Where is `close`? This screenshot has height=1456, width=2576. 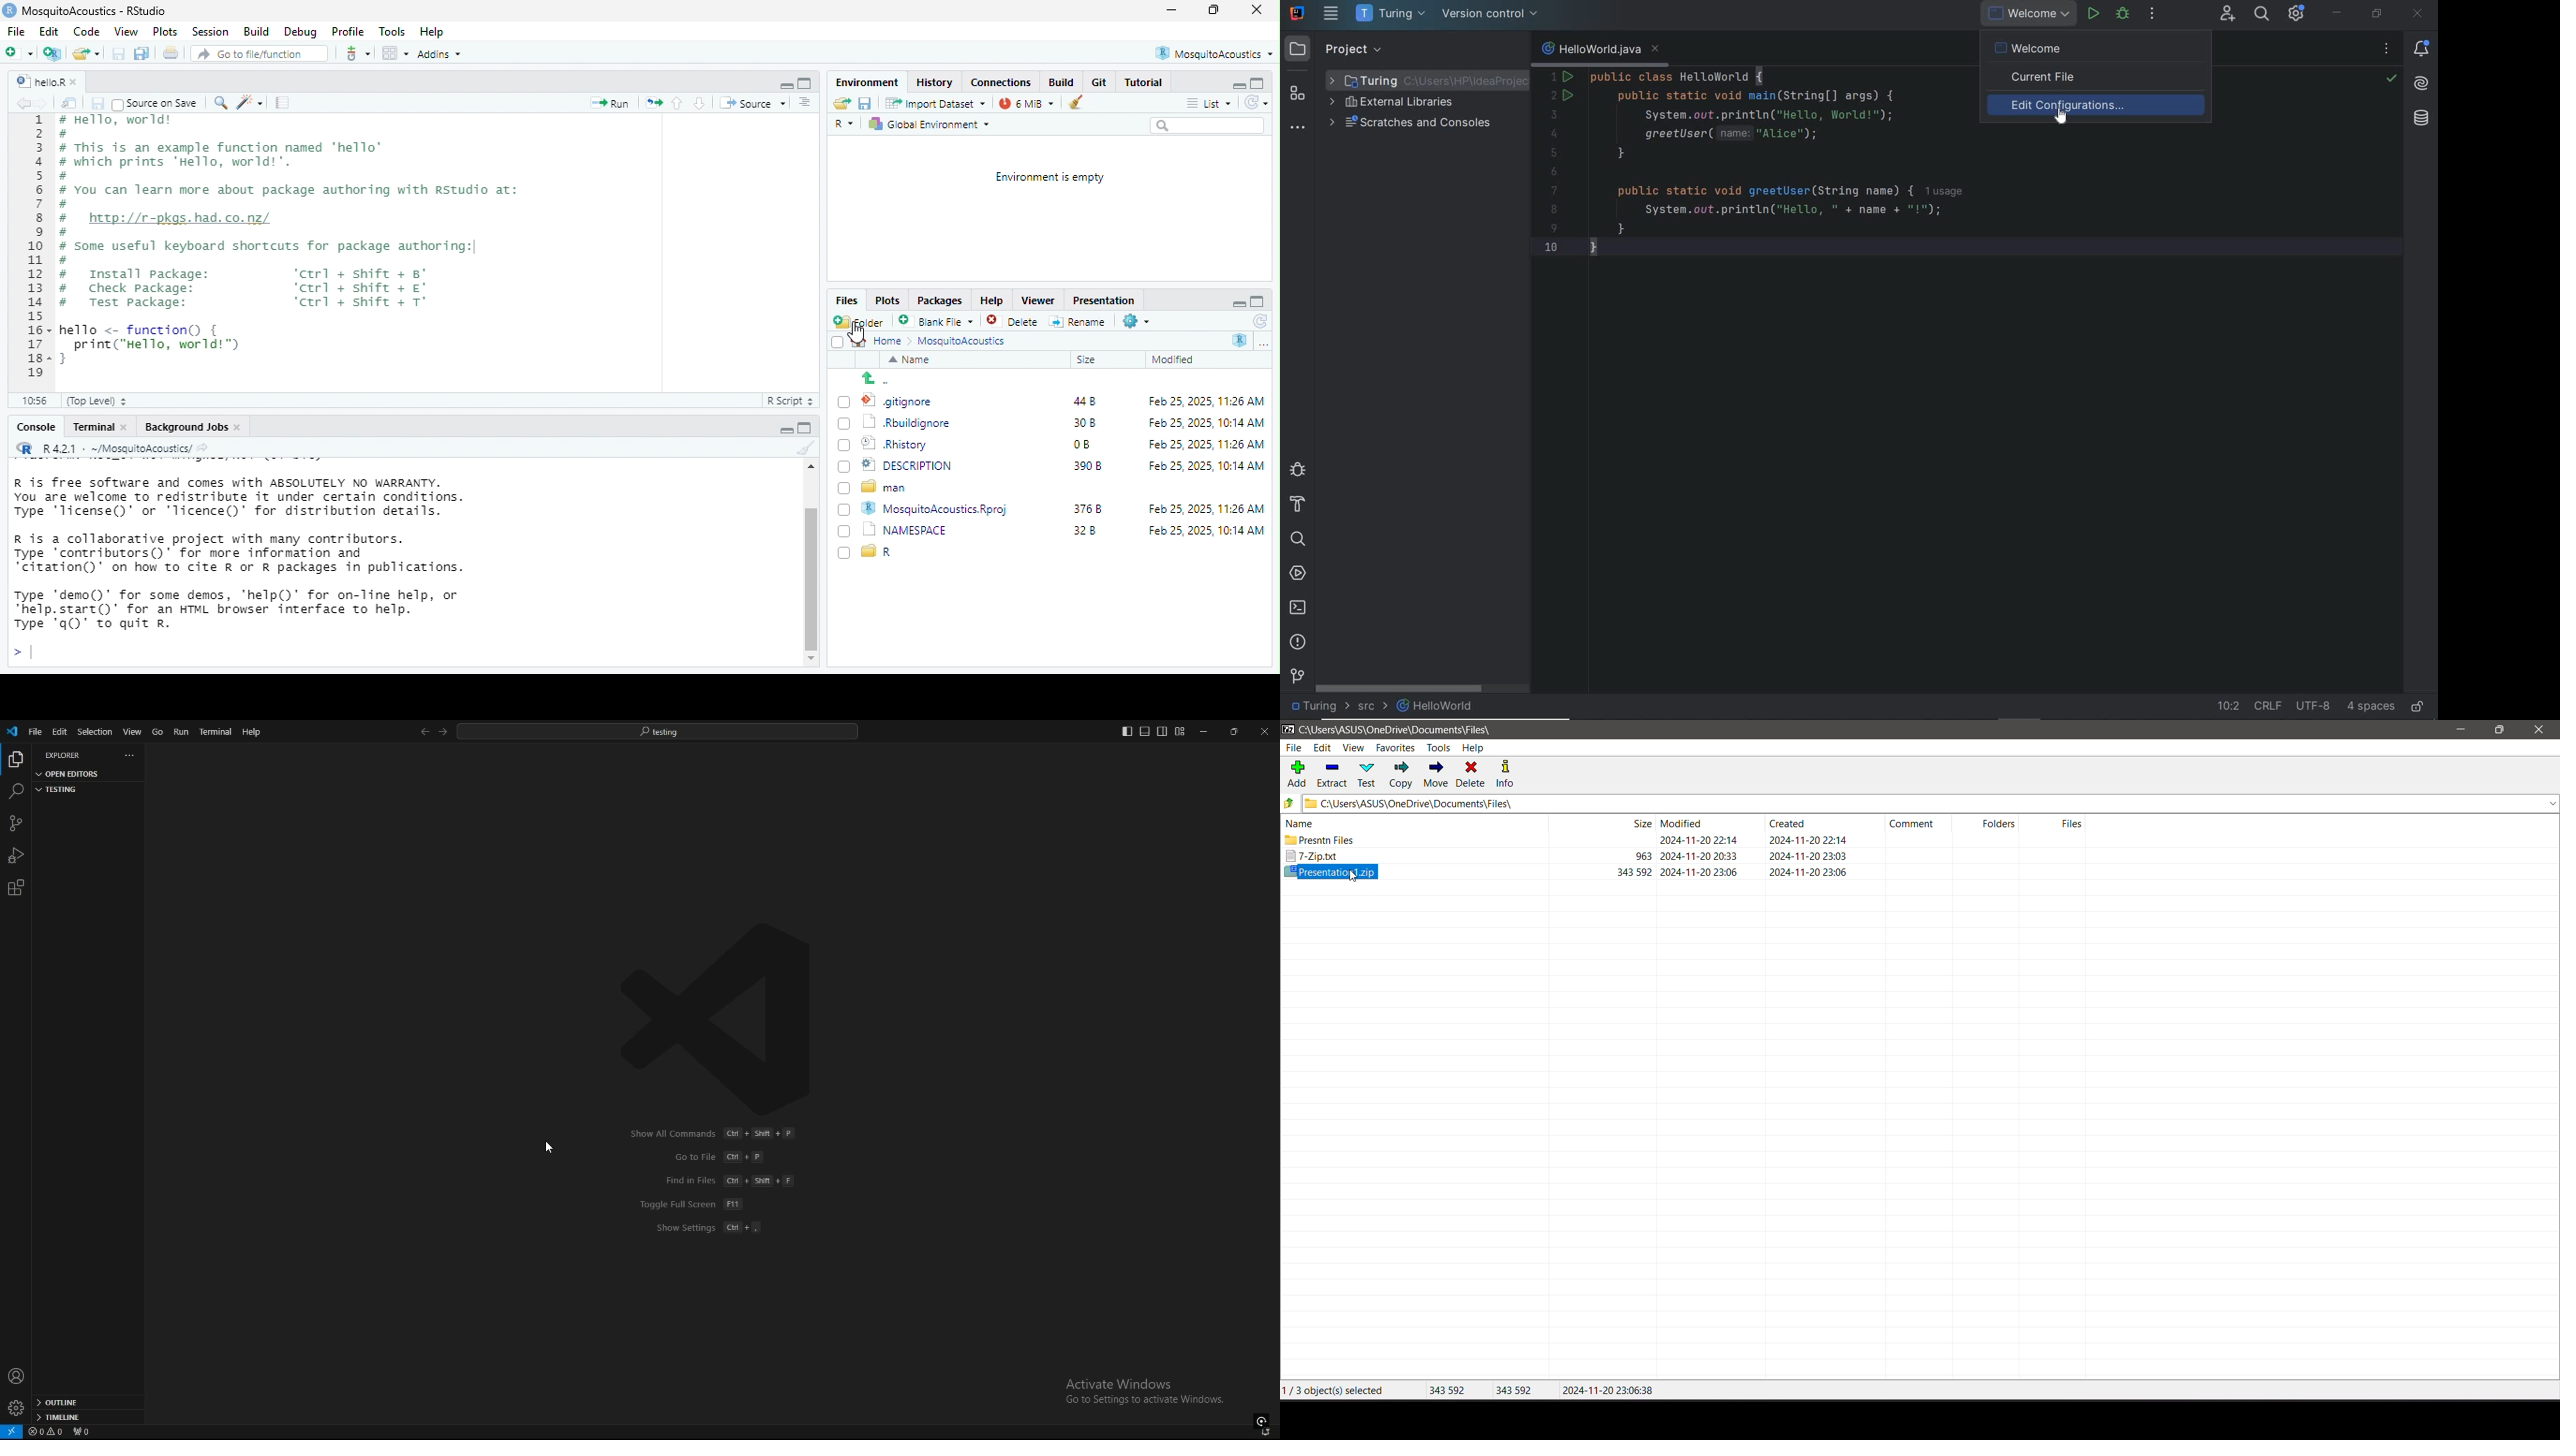
close is located at coordinates (1254, 10).